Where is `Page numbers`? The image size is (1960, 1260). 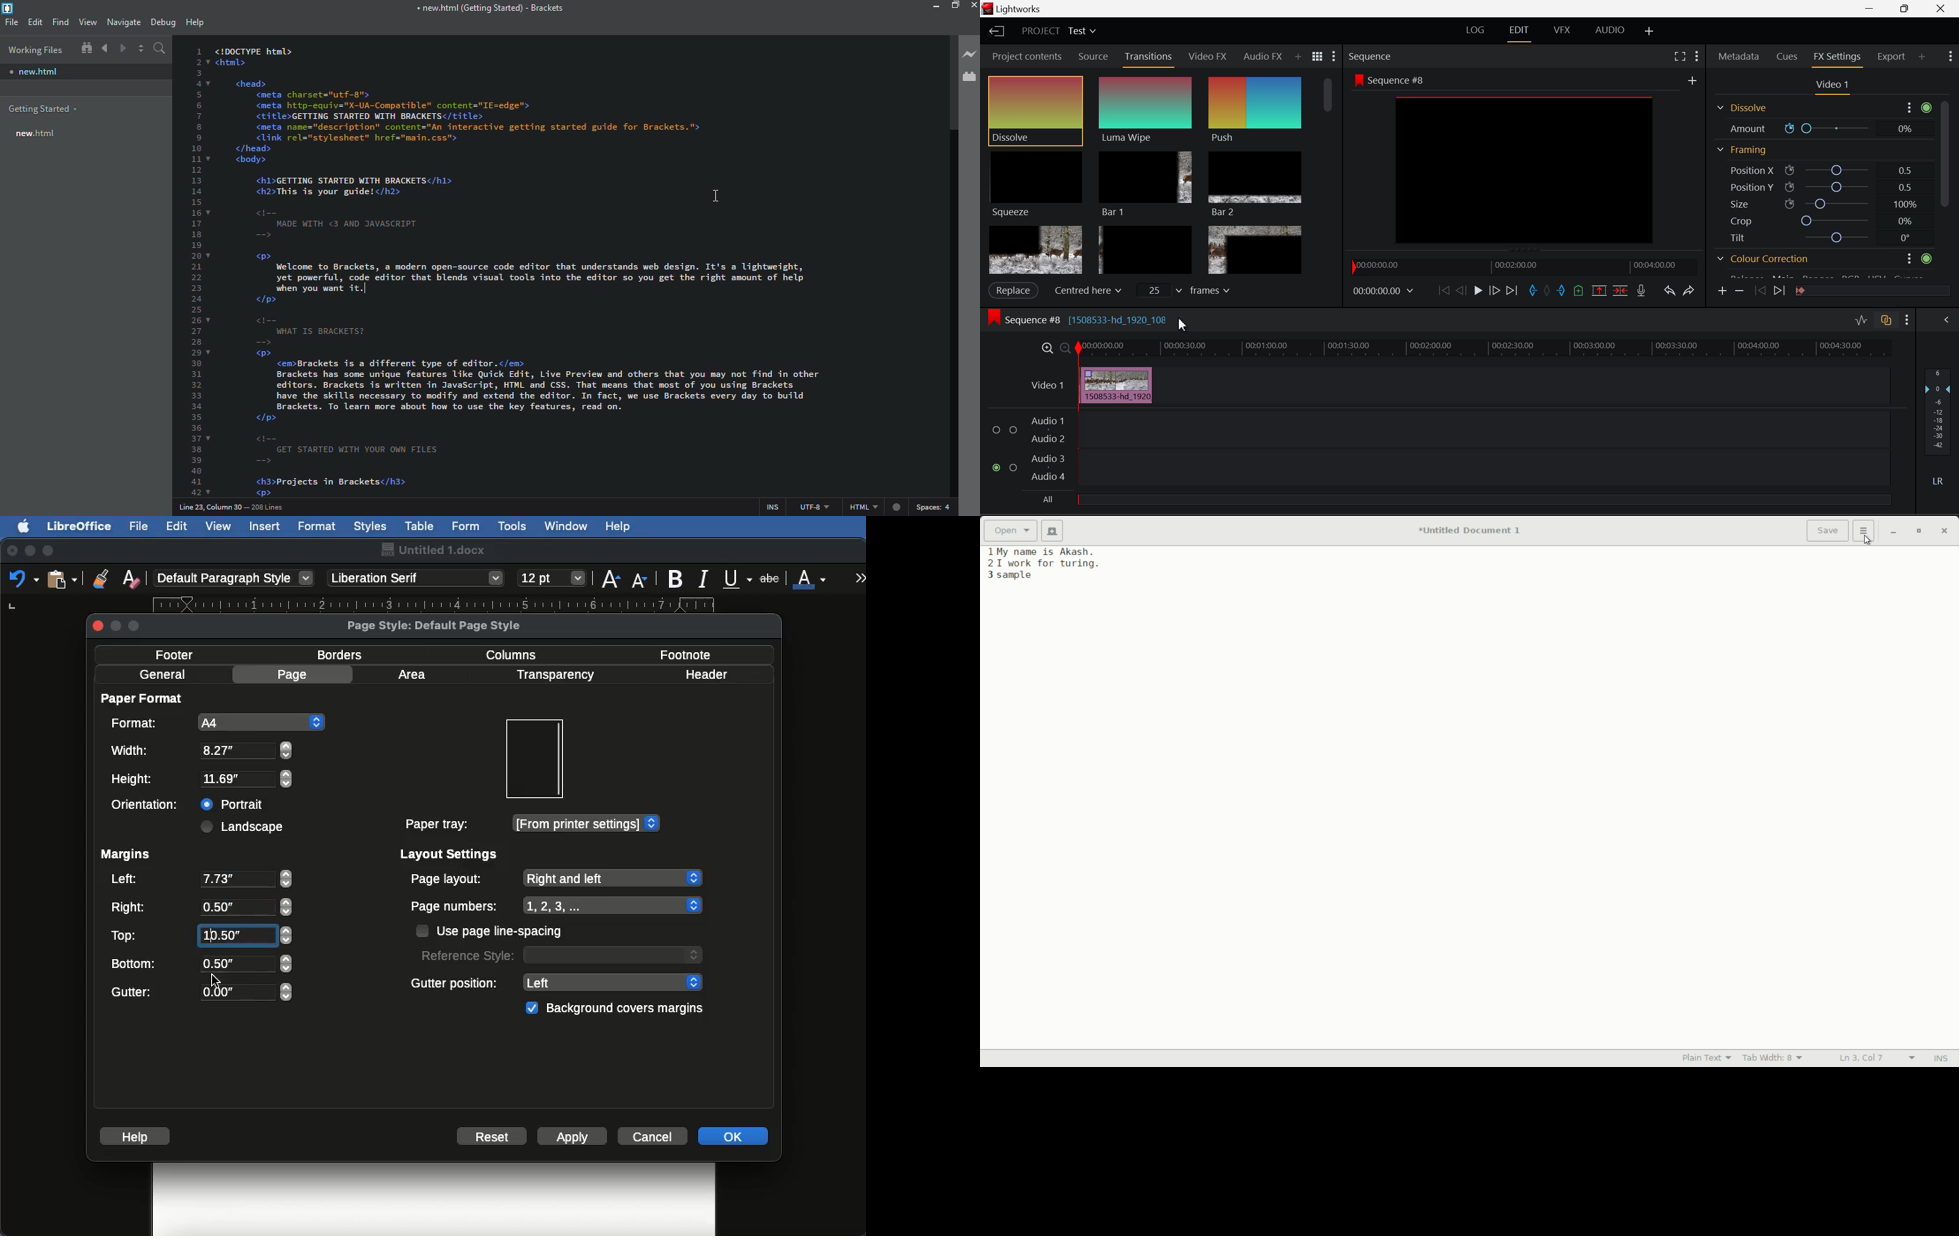
Page numbers is located at coordinates (557, 906).